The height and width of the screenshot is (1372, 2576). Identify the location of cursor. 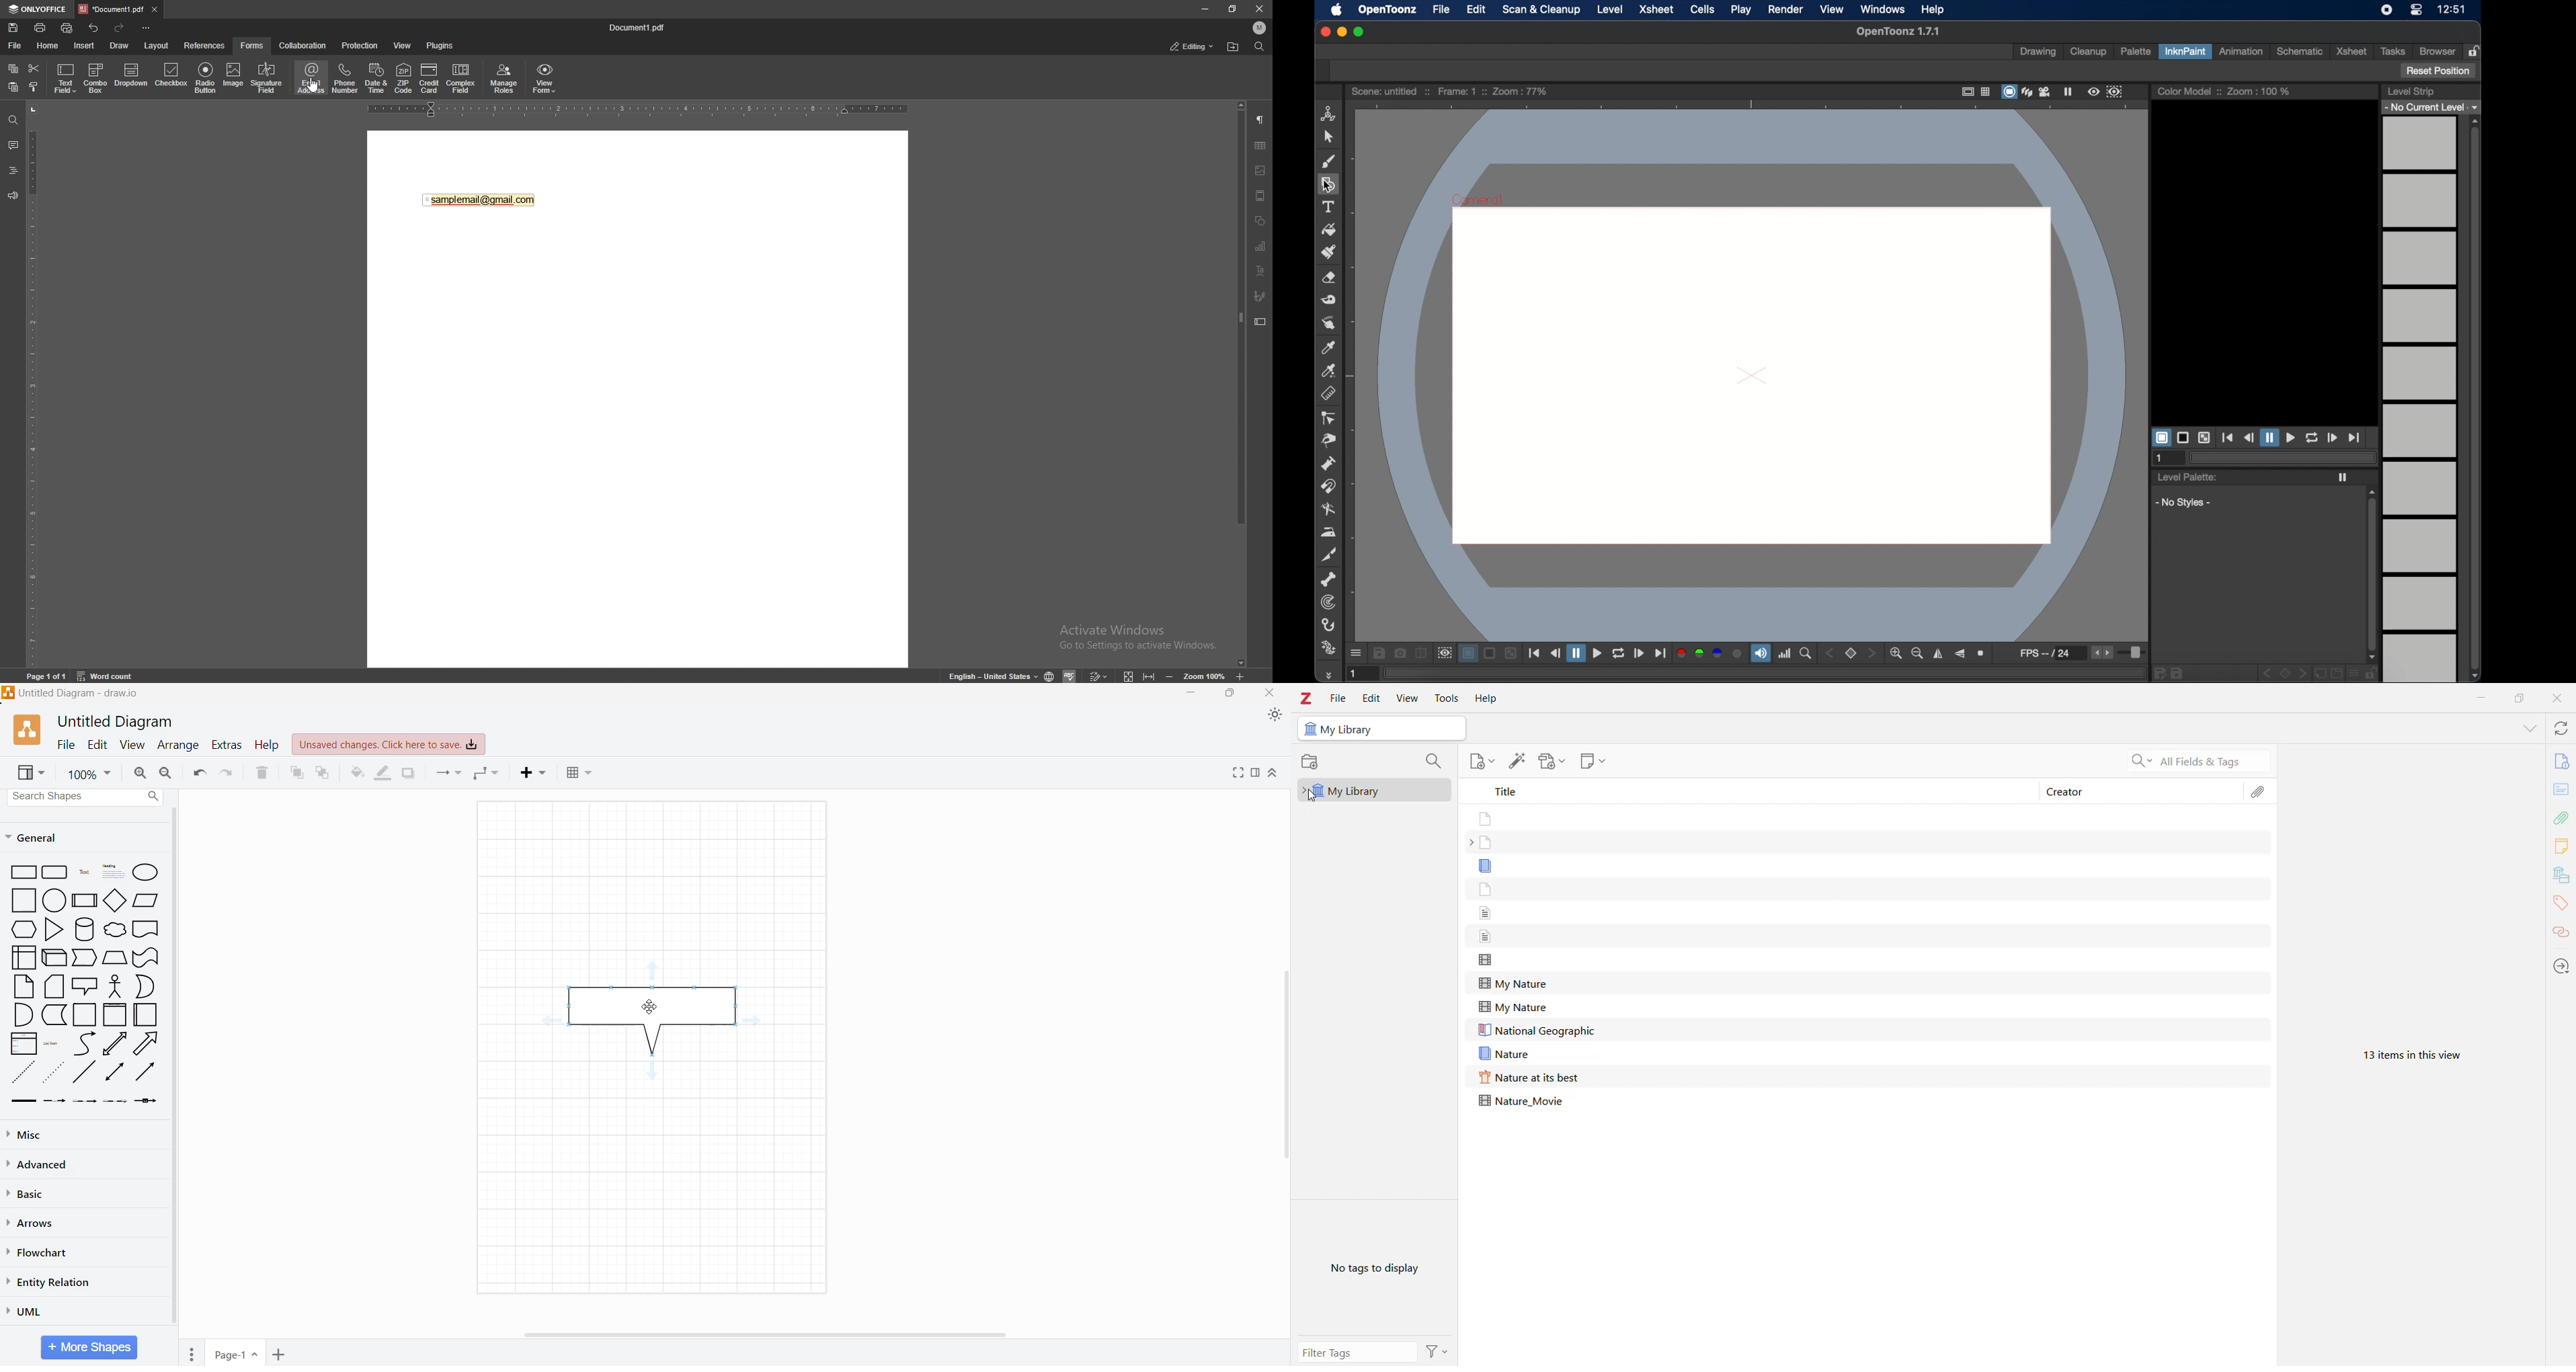
(1317, 797).